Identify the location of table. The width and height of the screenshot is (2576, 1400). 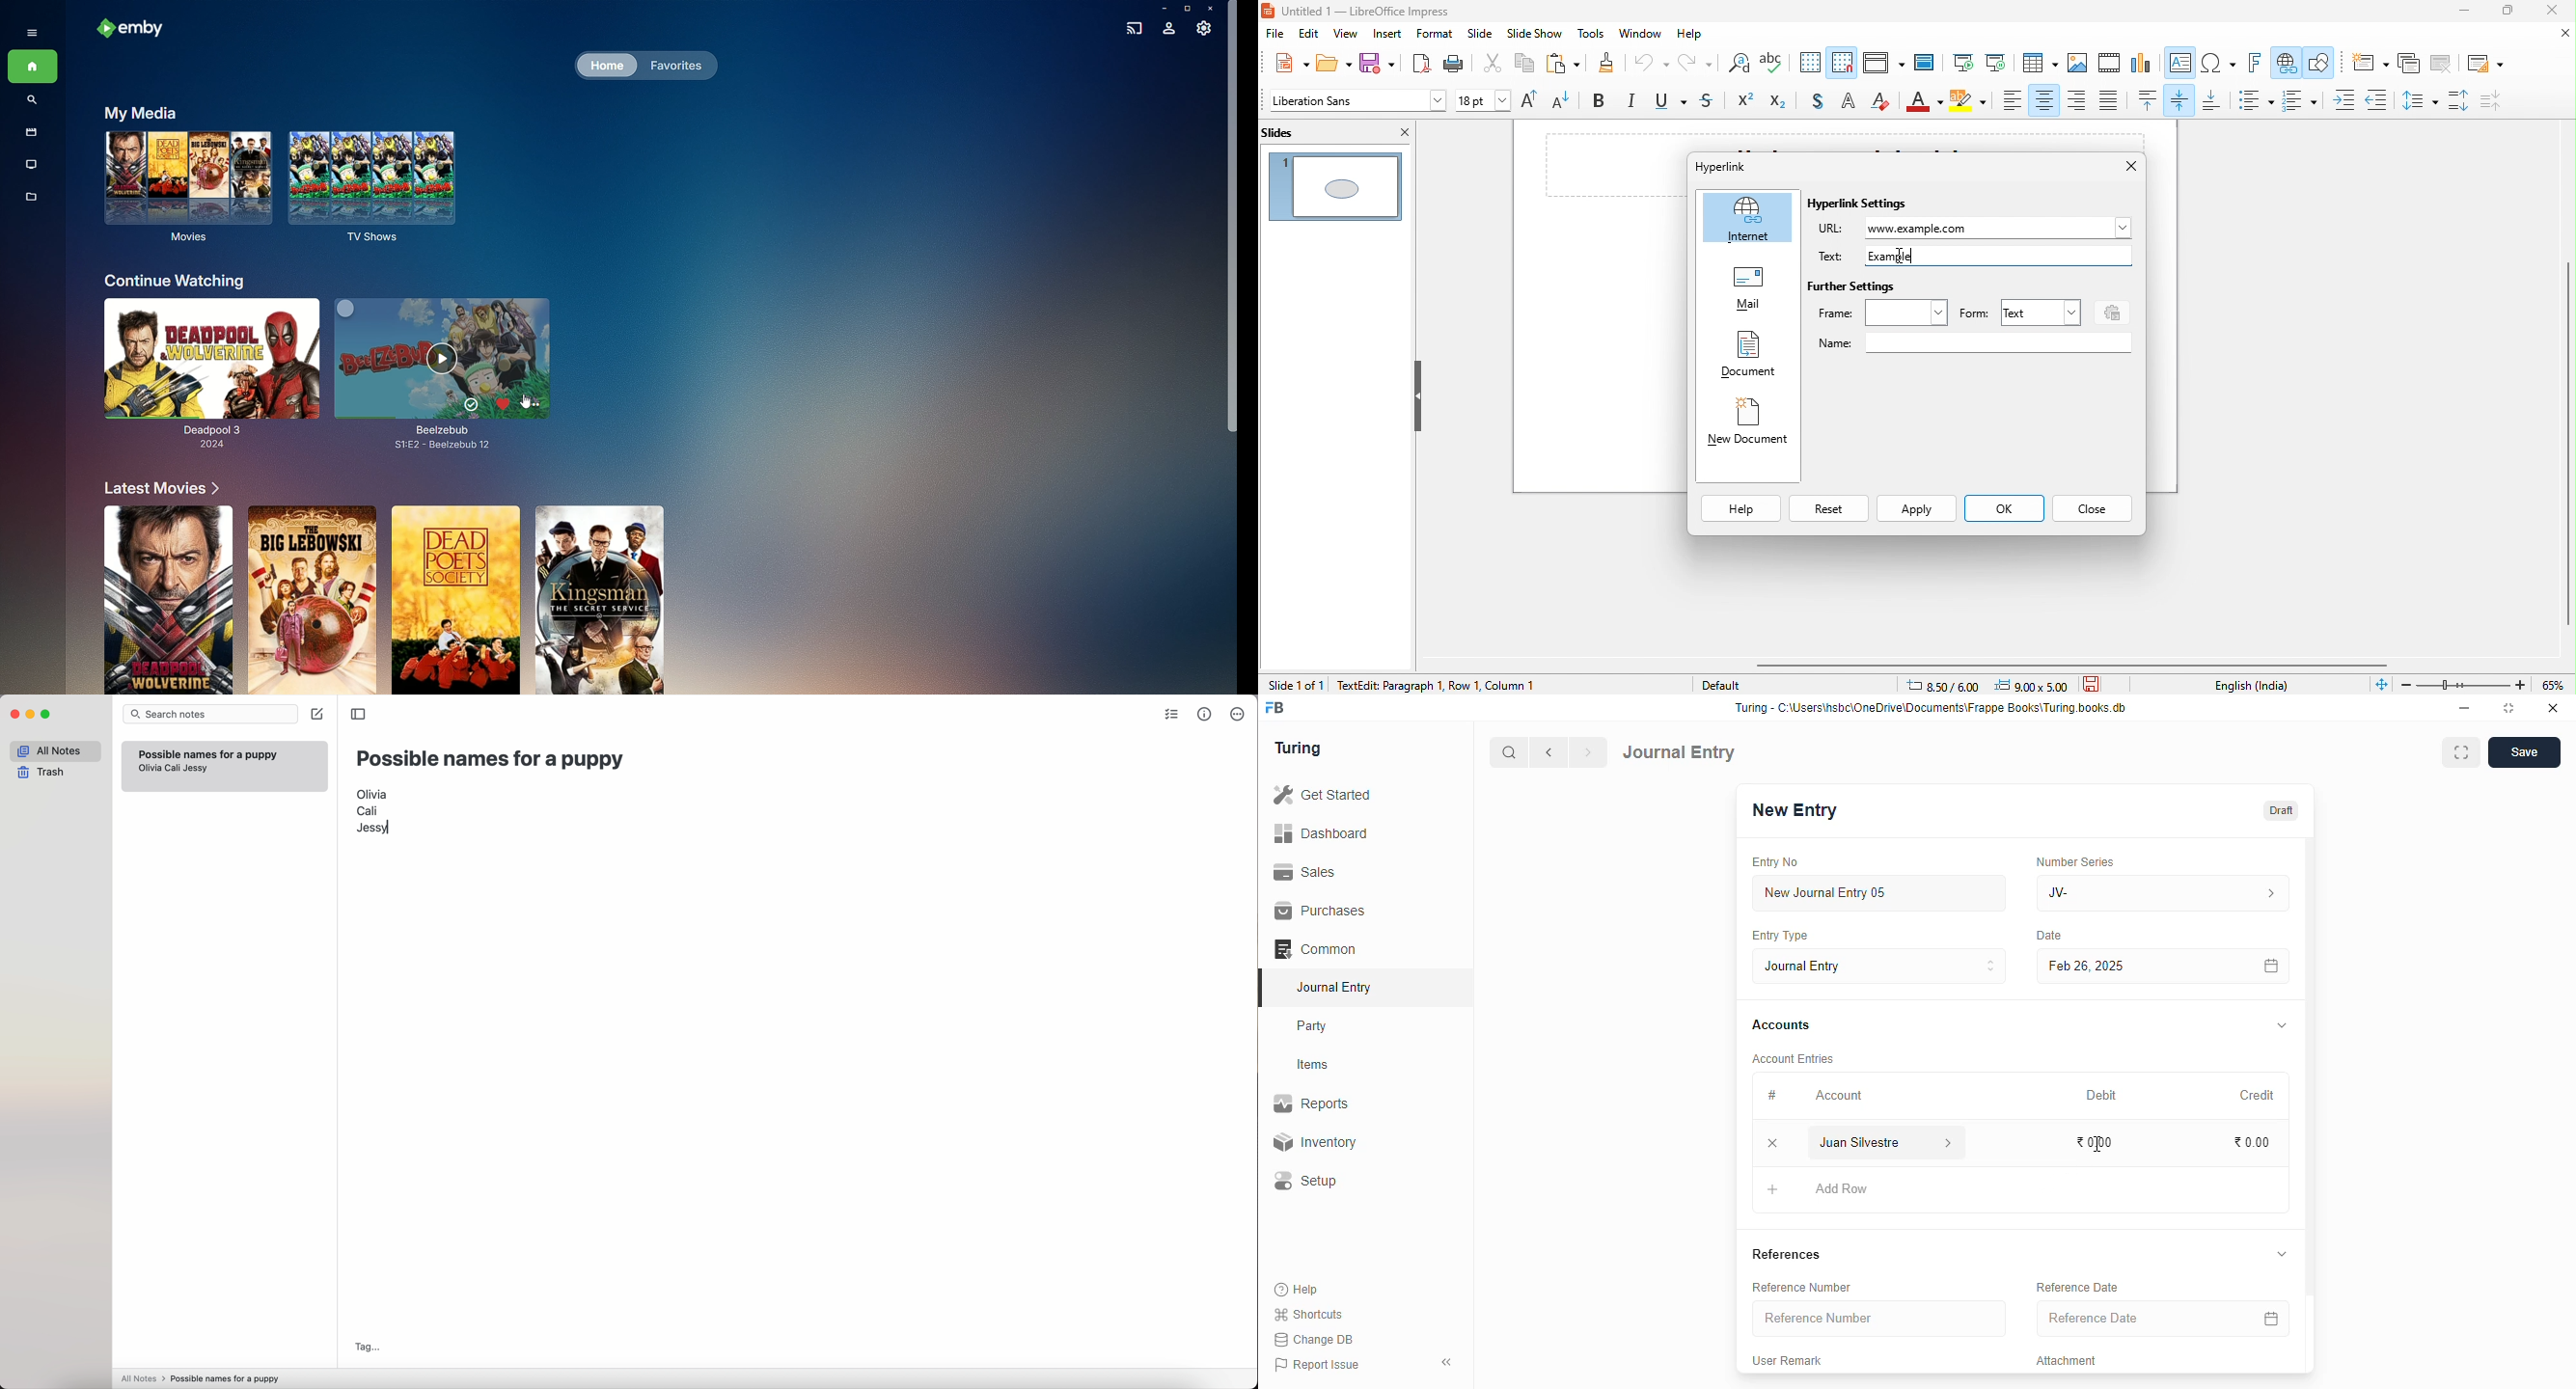
(2040, 64).